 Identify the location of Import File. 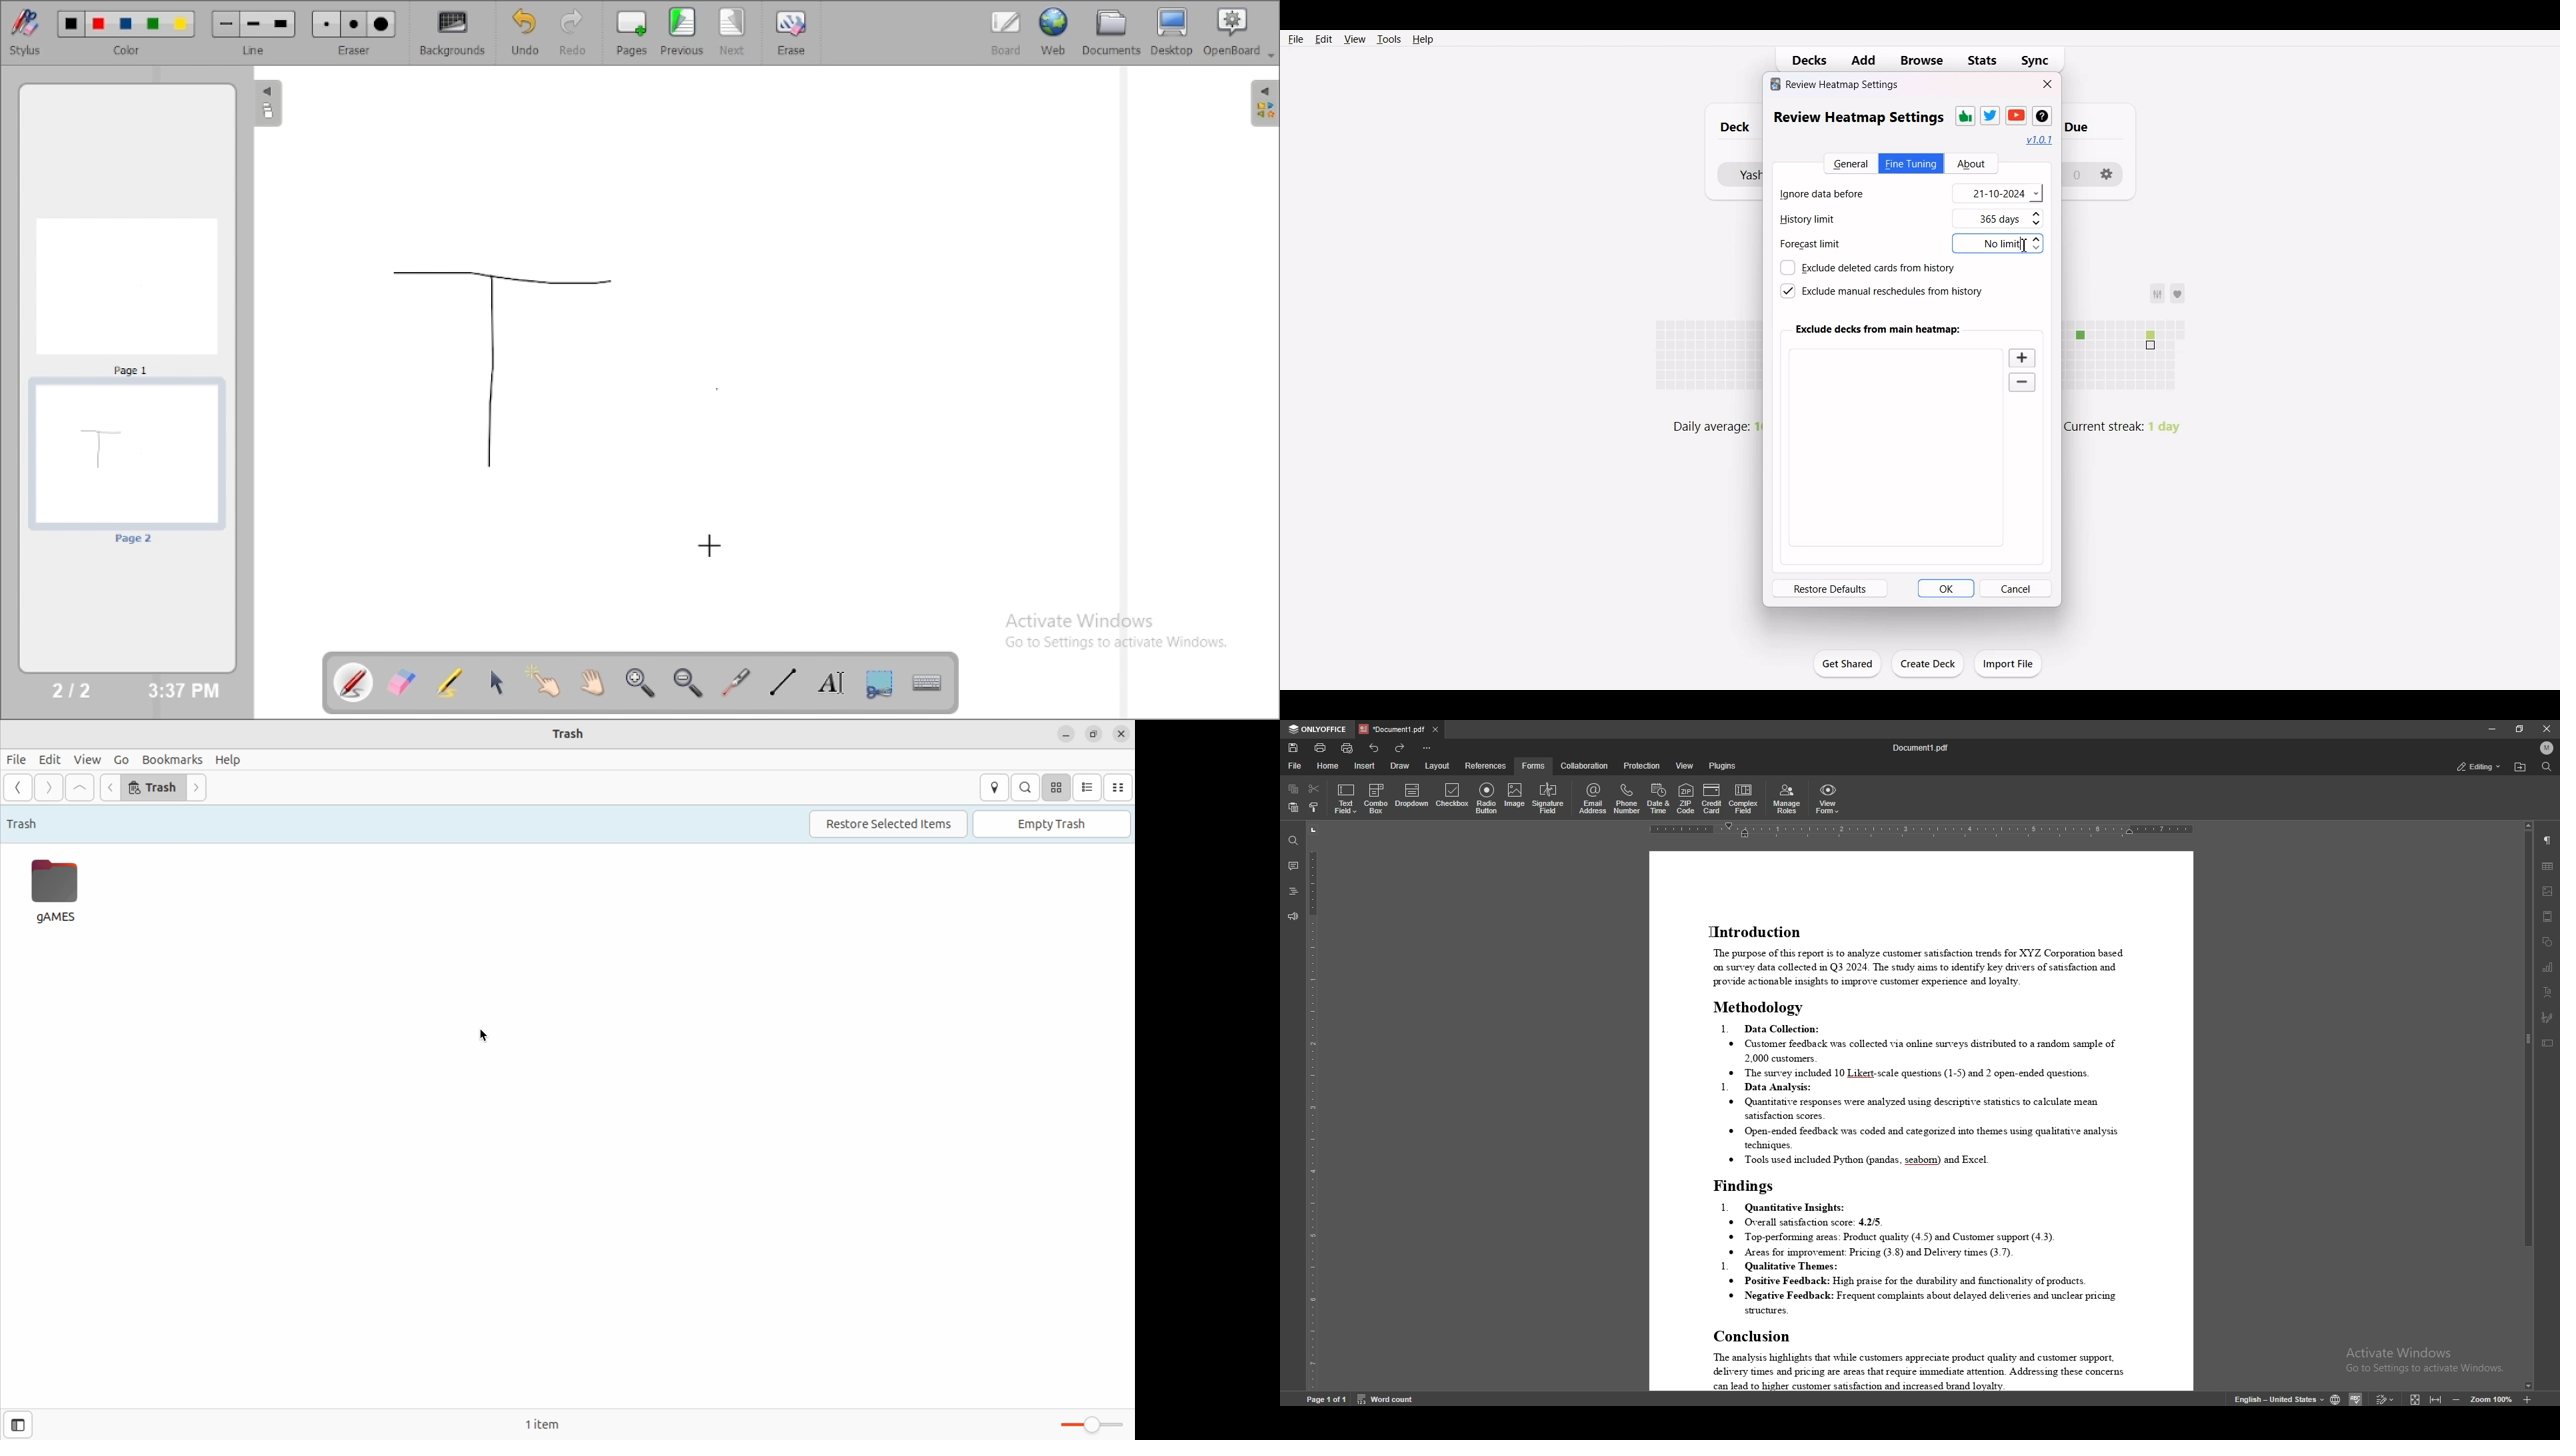
(2009, 663).